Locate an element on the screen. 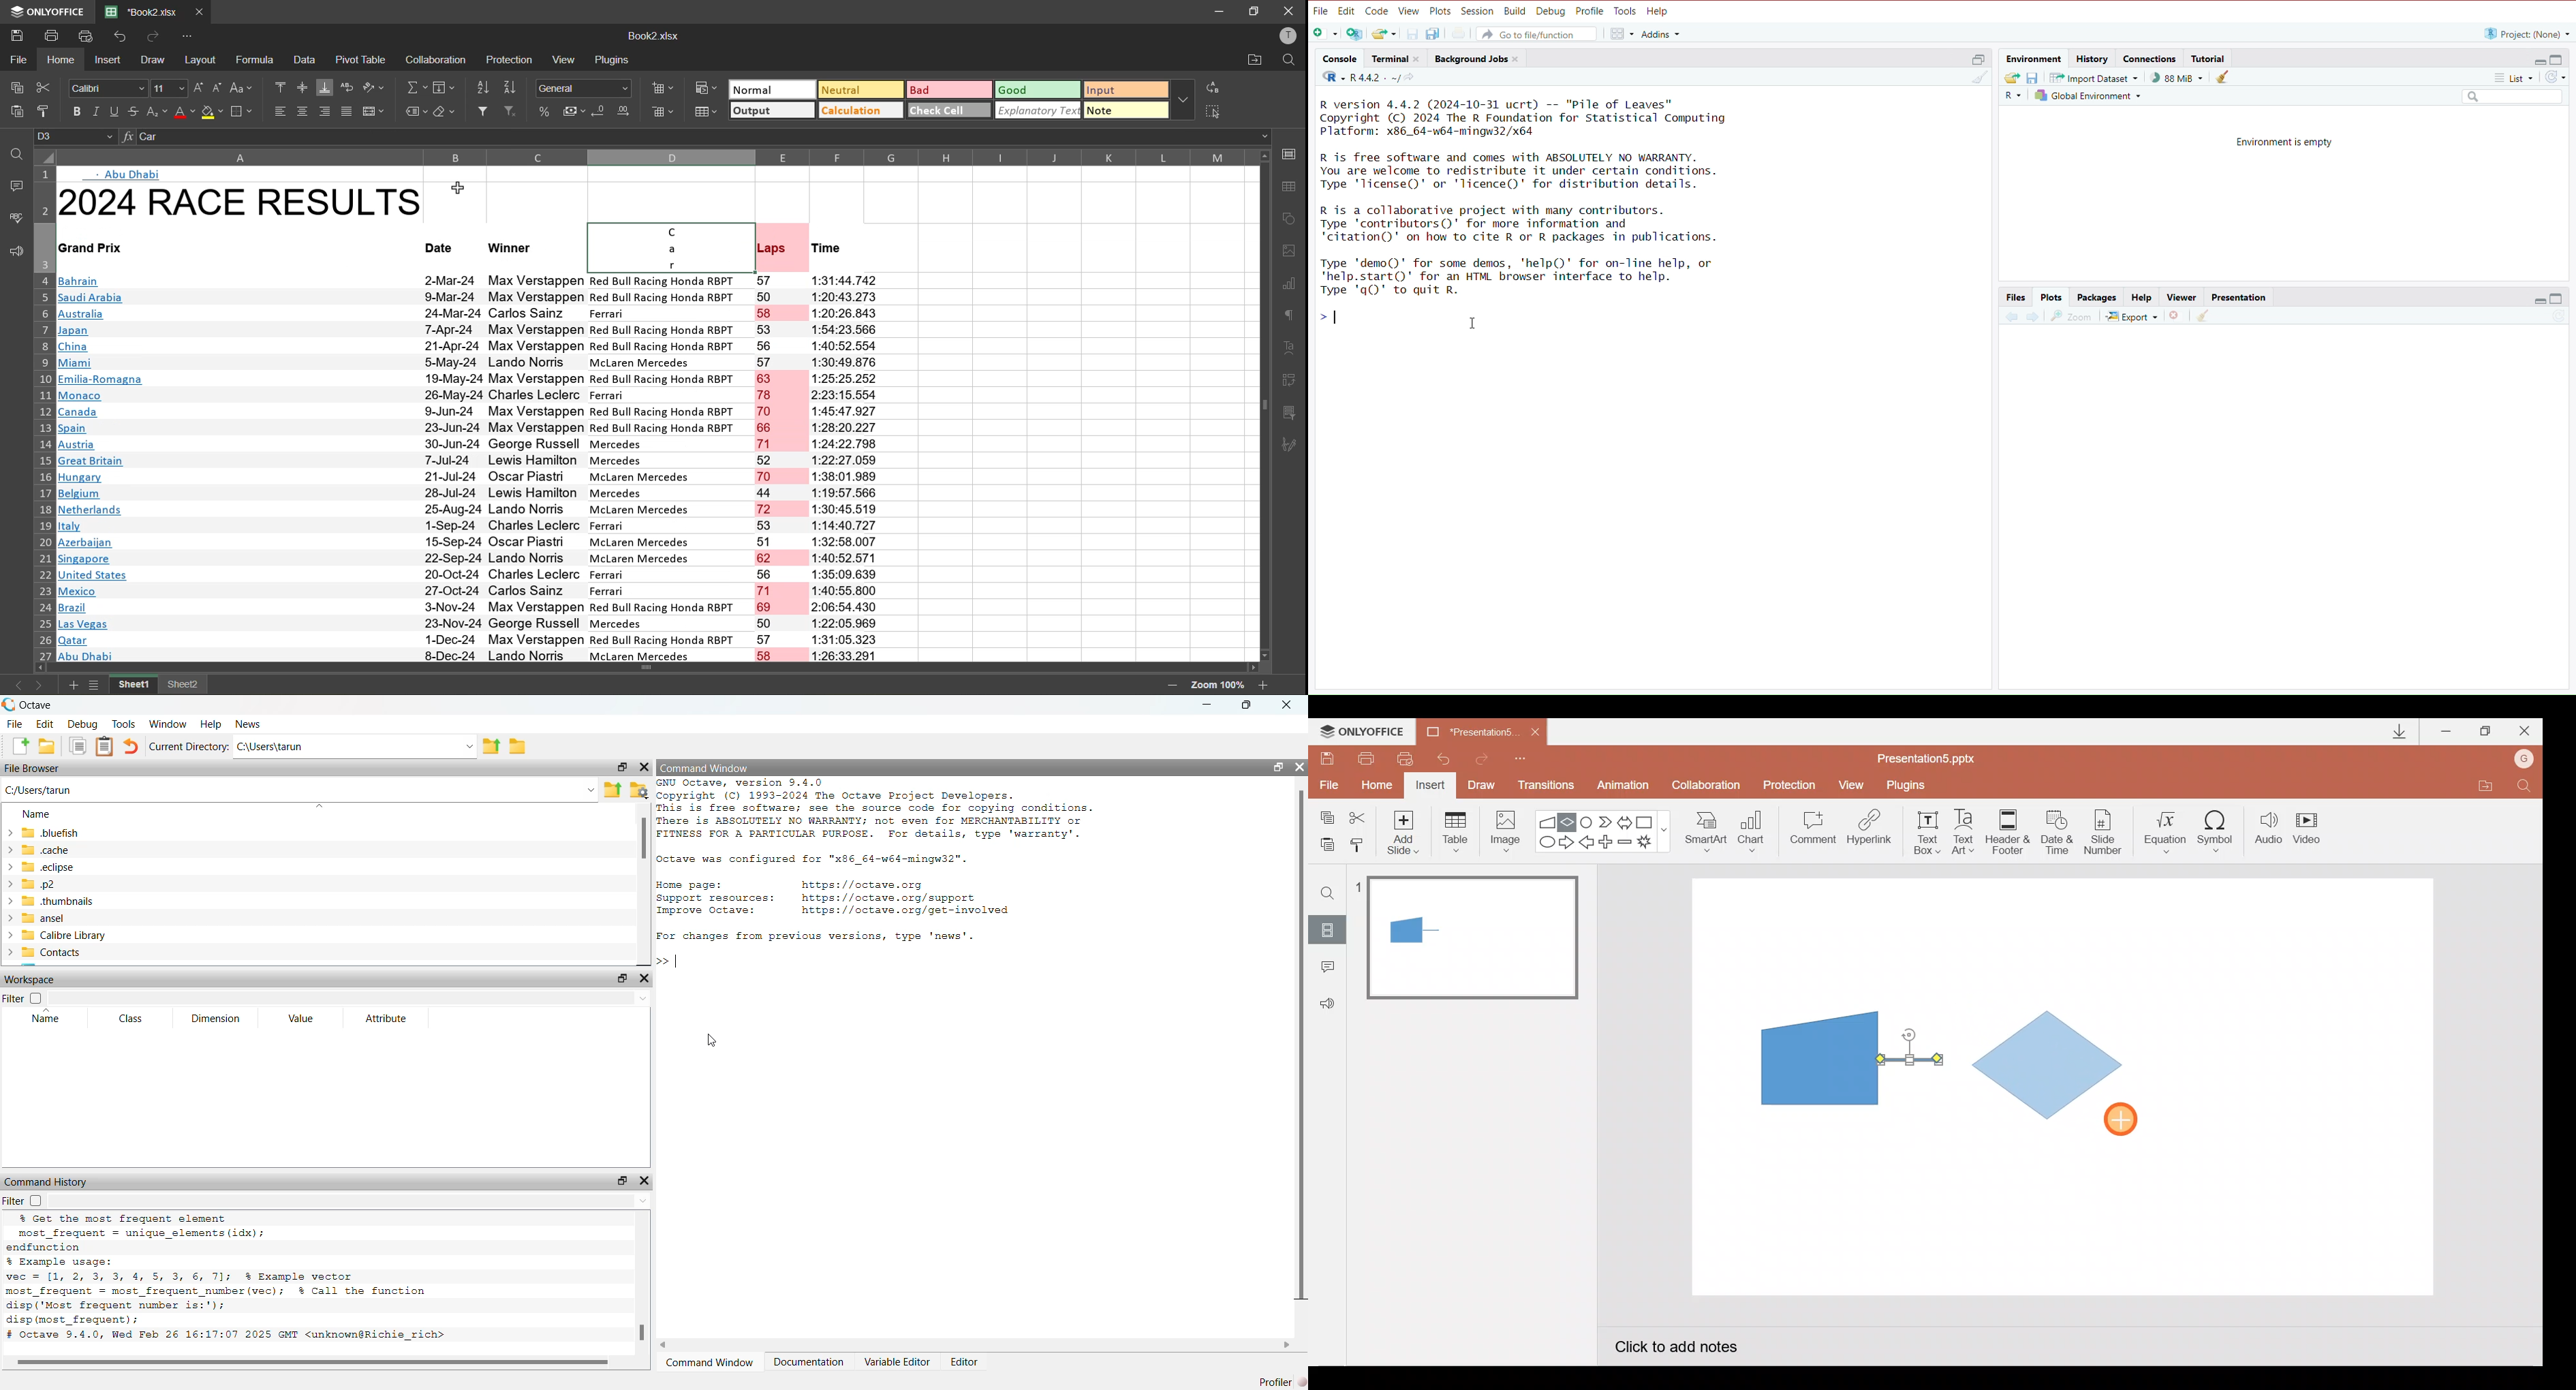 The image size is (2576, 1400). maximize is located at coordinates (1261, 10).